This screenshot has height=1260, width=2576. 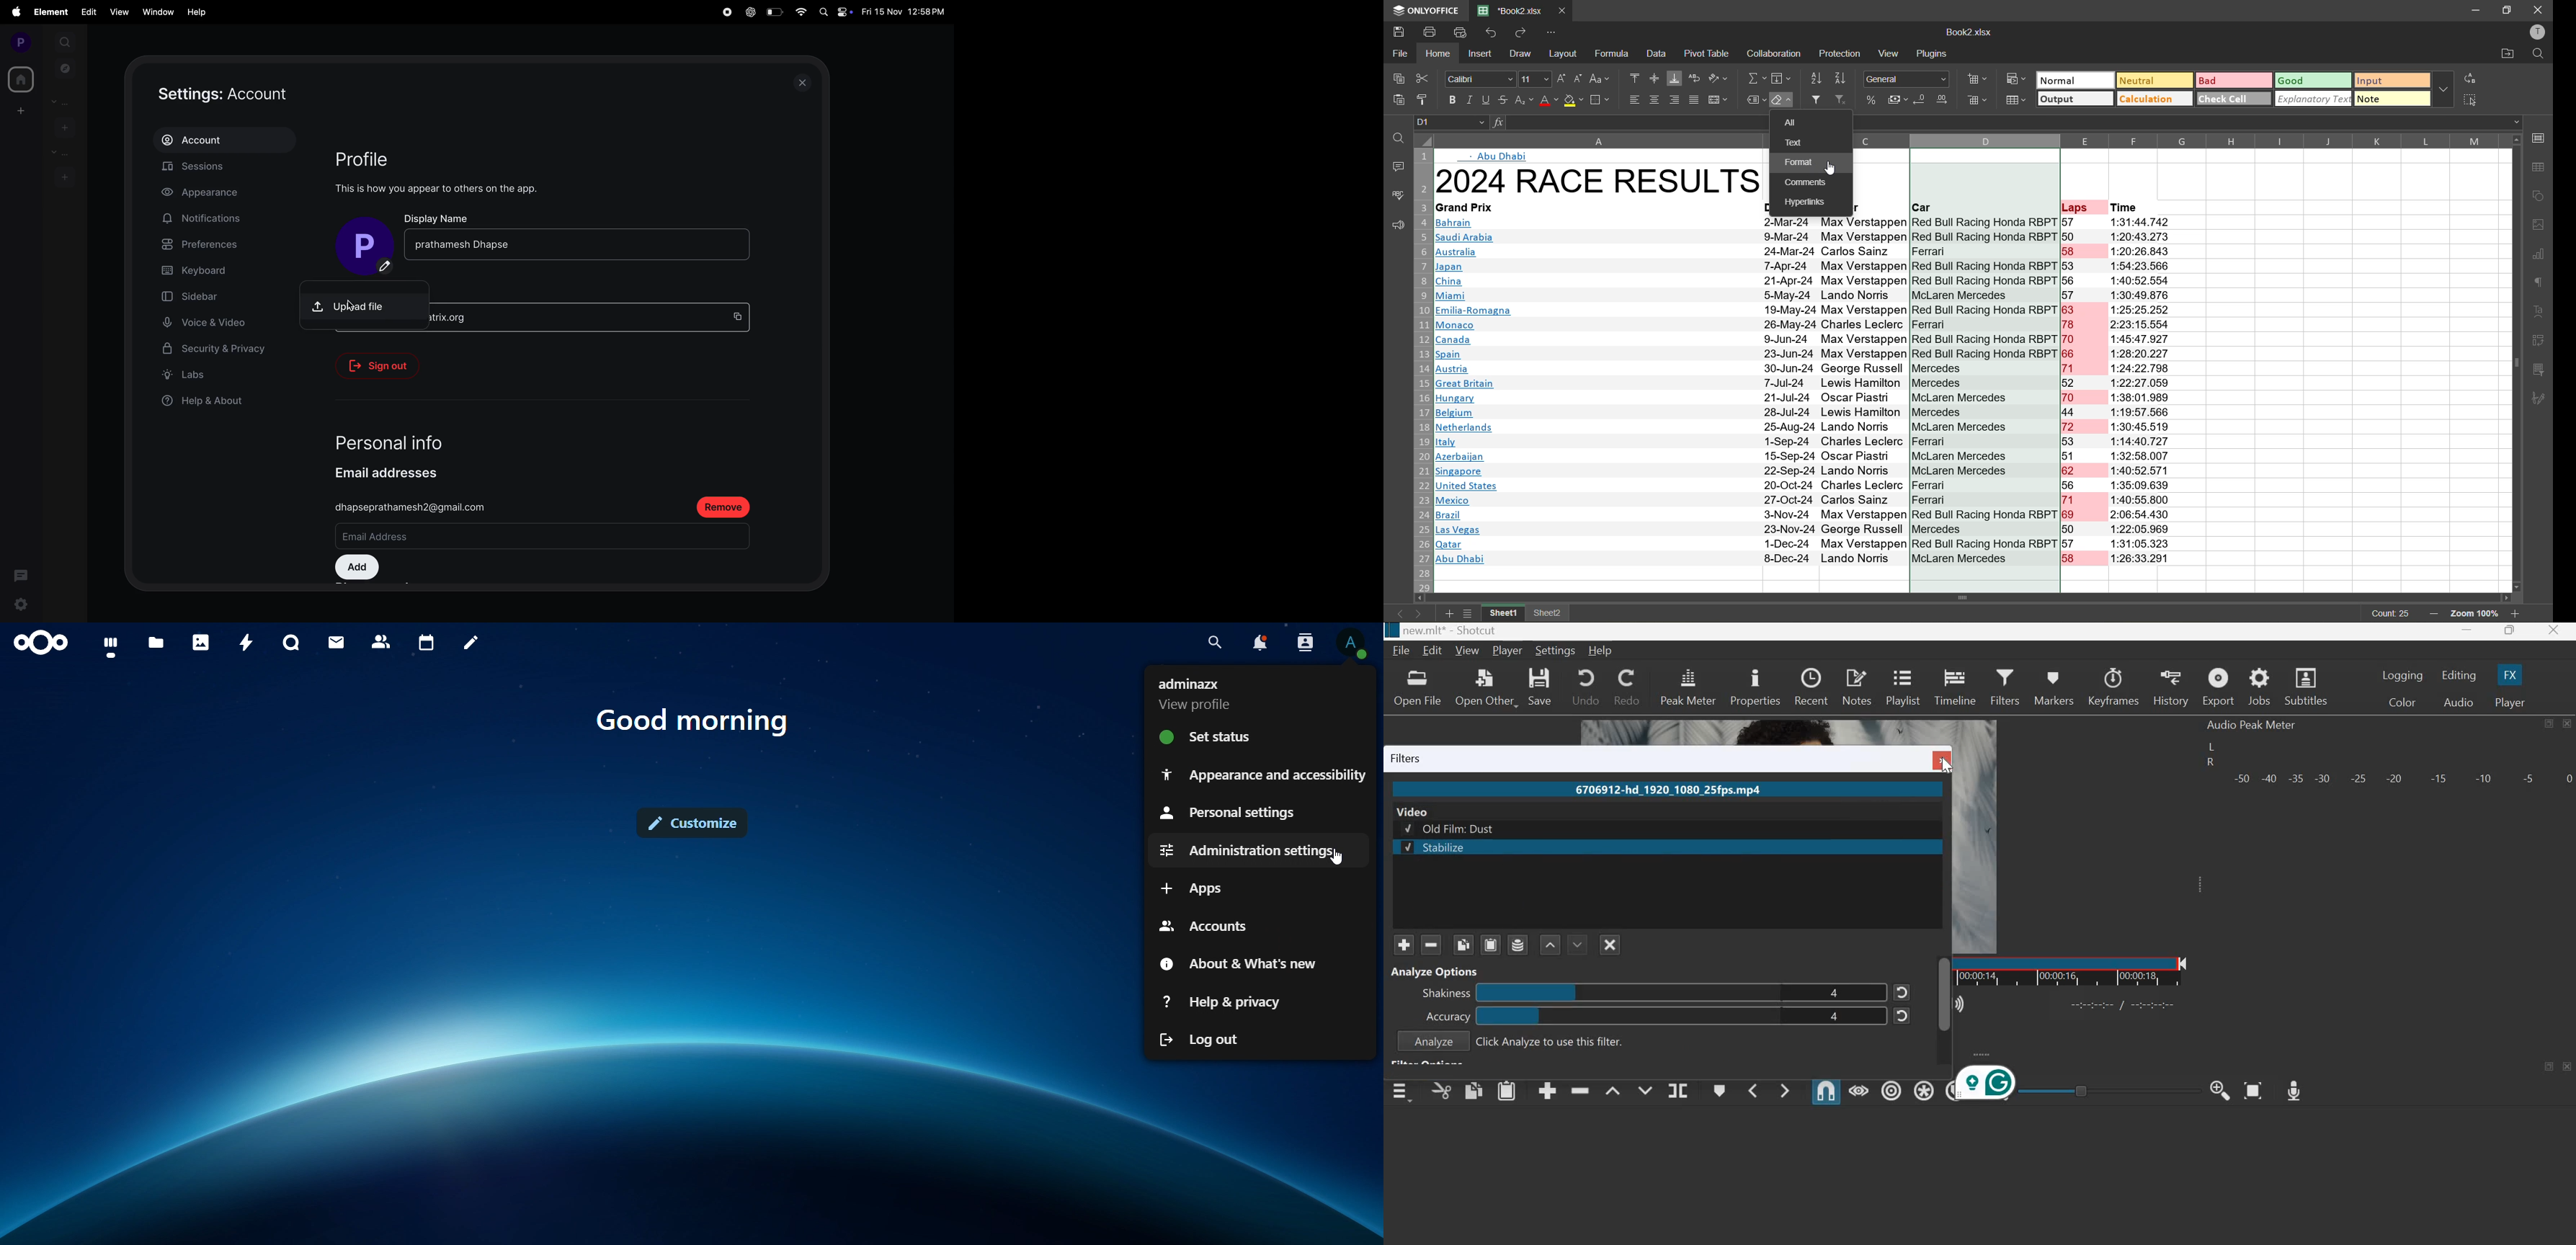 What do you see at coordinates (427, 643) in the screenshot?
I see `calendar` at bounding box center [427, 643].